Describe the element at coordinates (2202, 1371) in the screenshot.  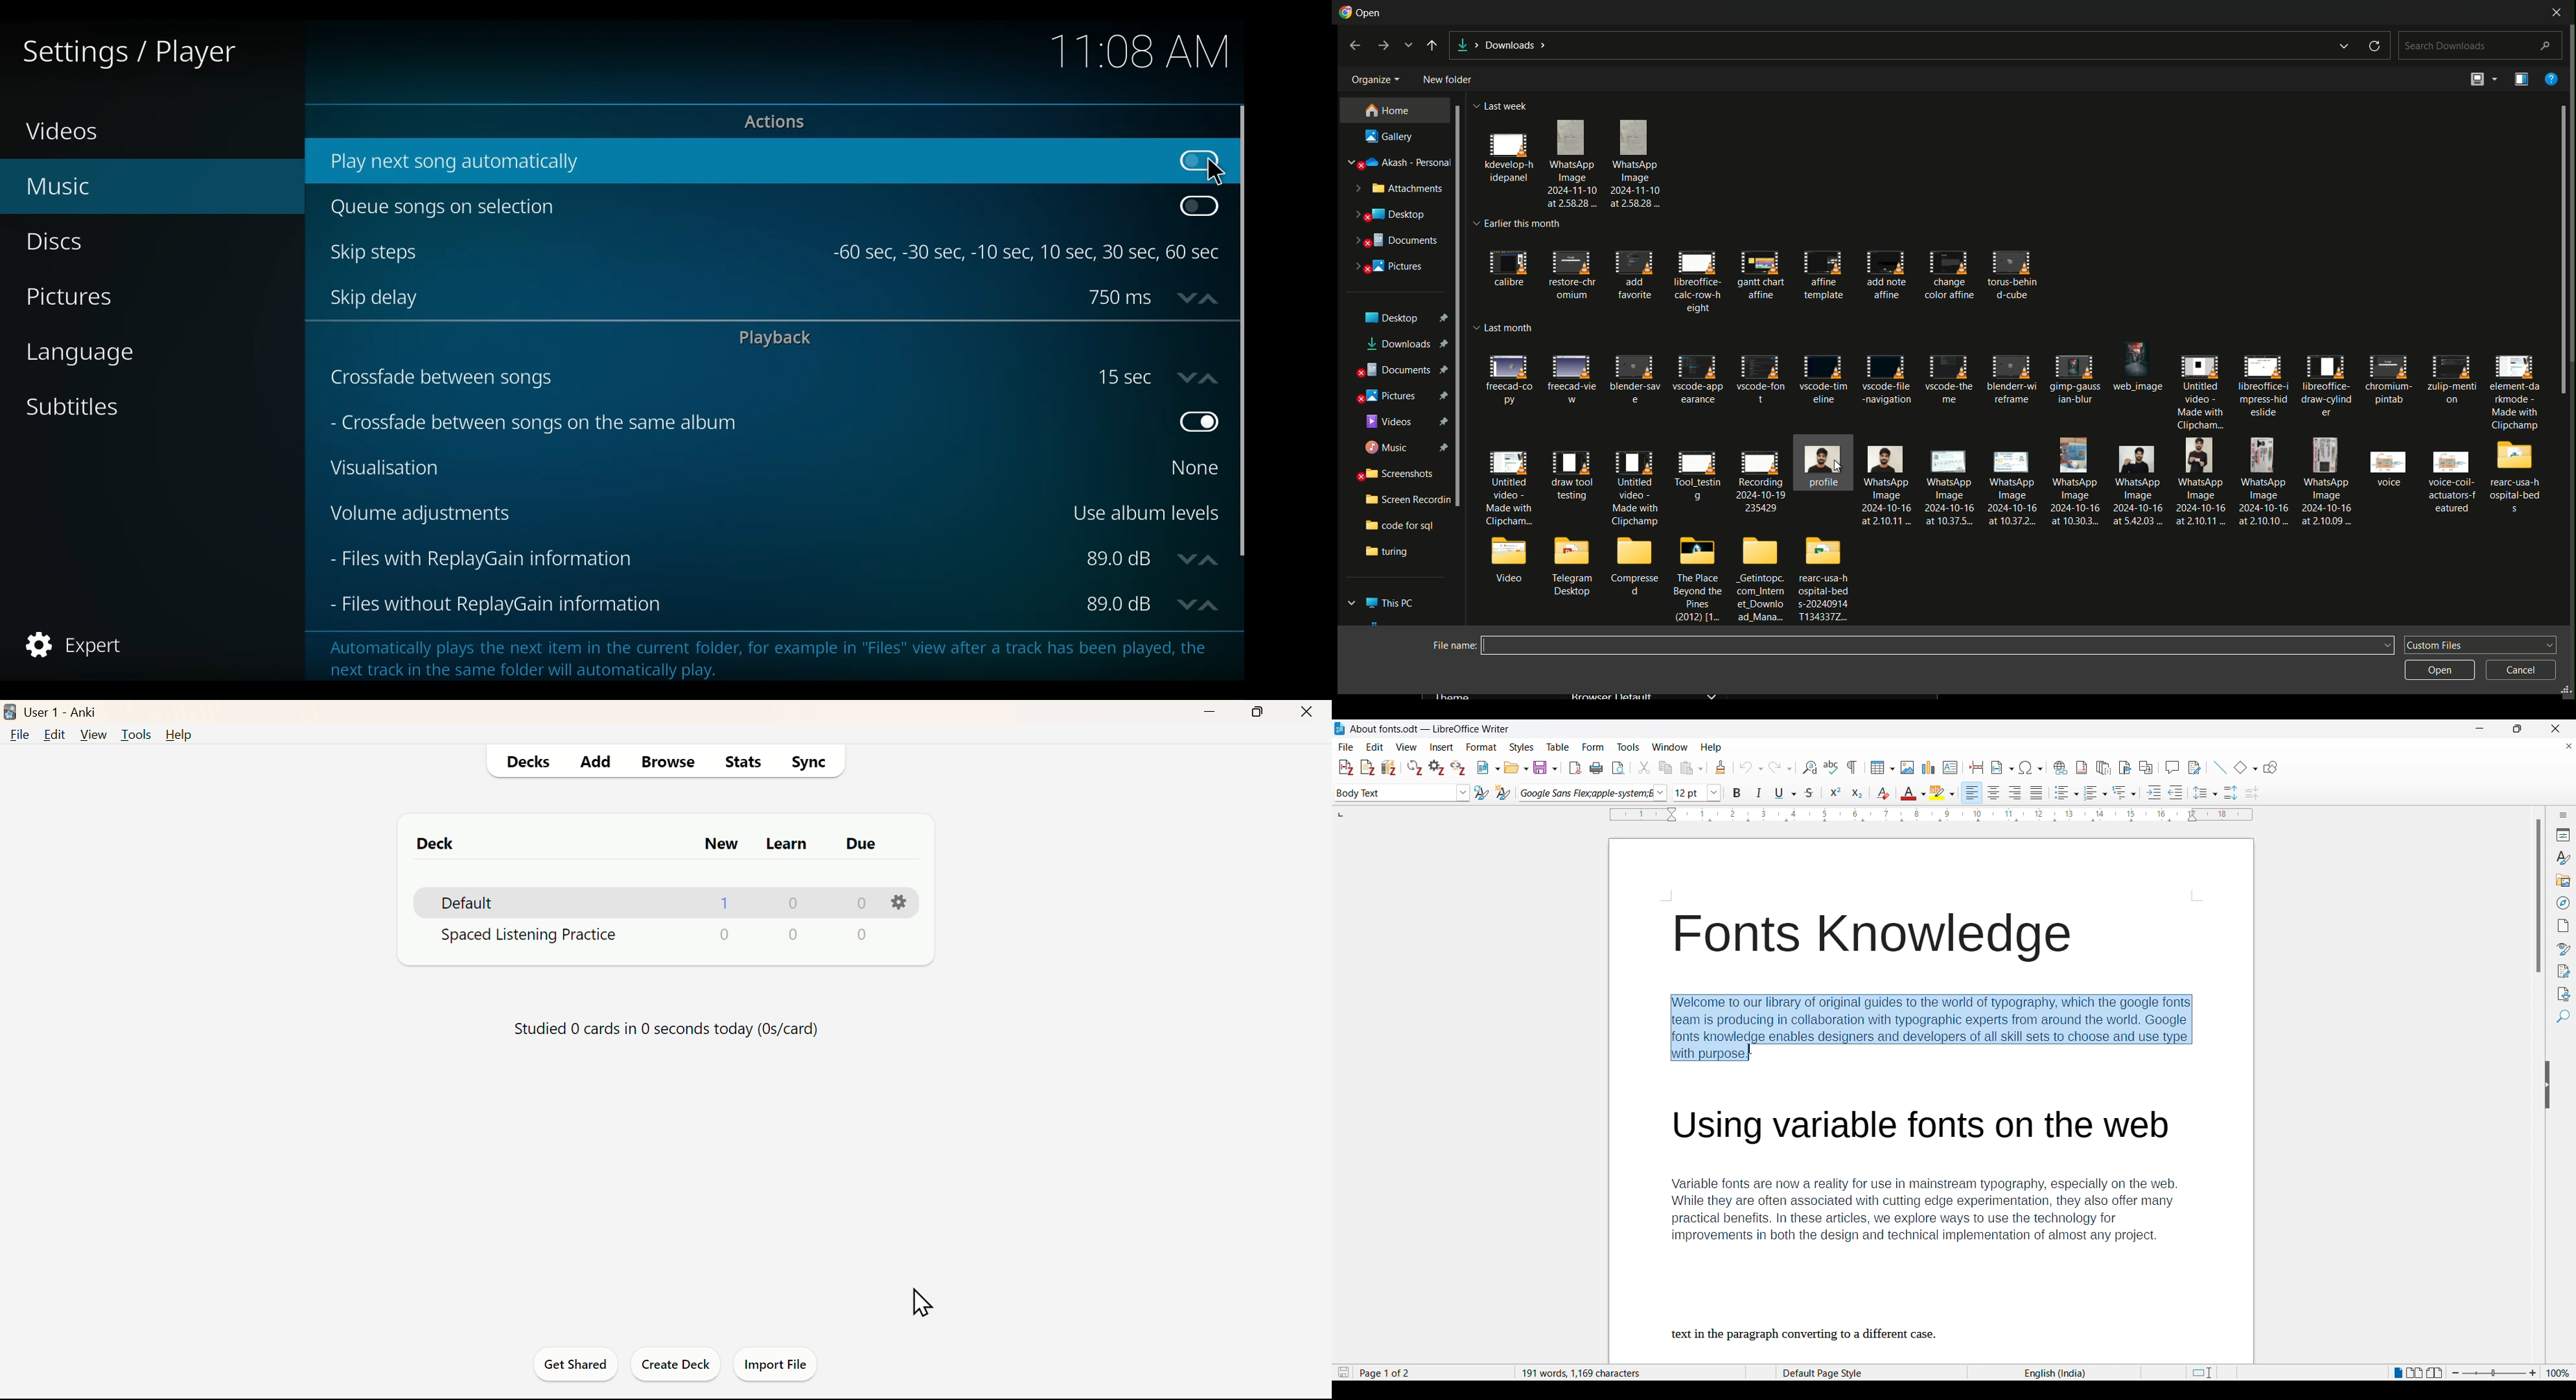
I see `Page cut` at that location.